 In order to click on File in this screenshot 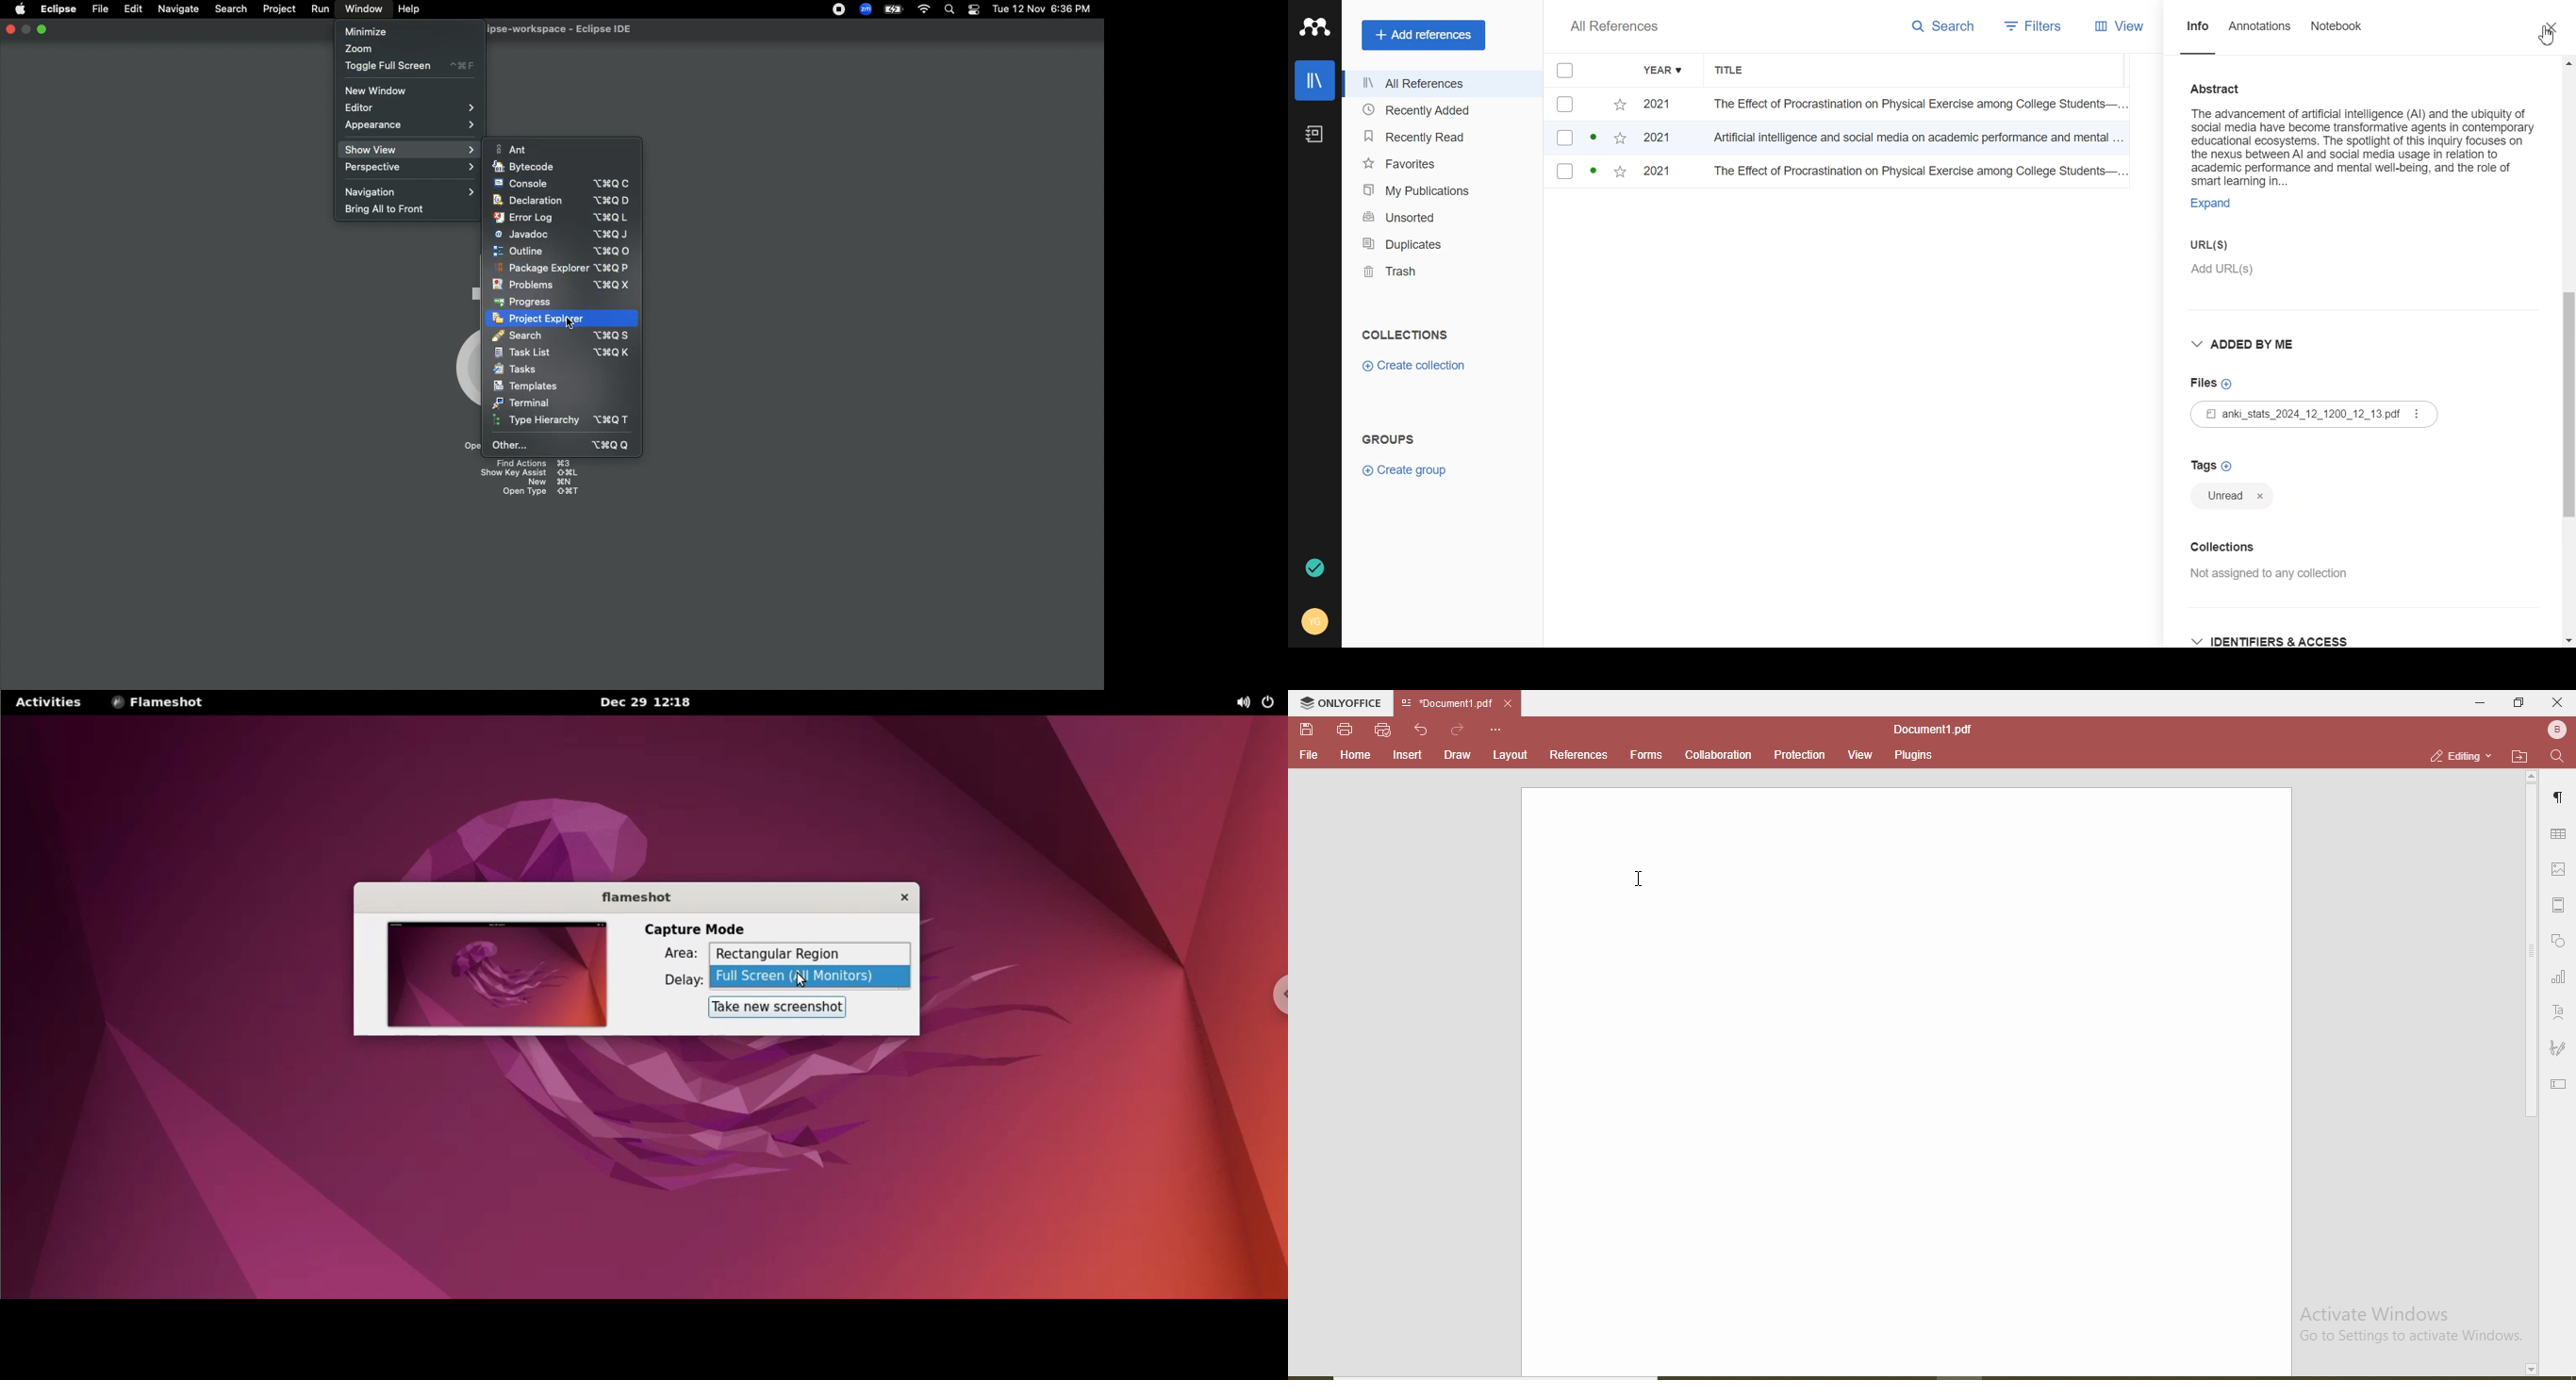, I will do `click(2313, 415)`.